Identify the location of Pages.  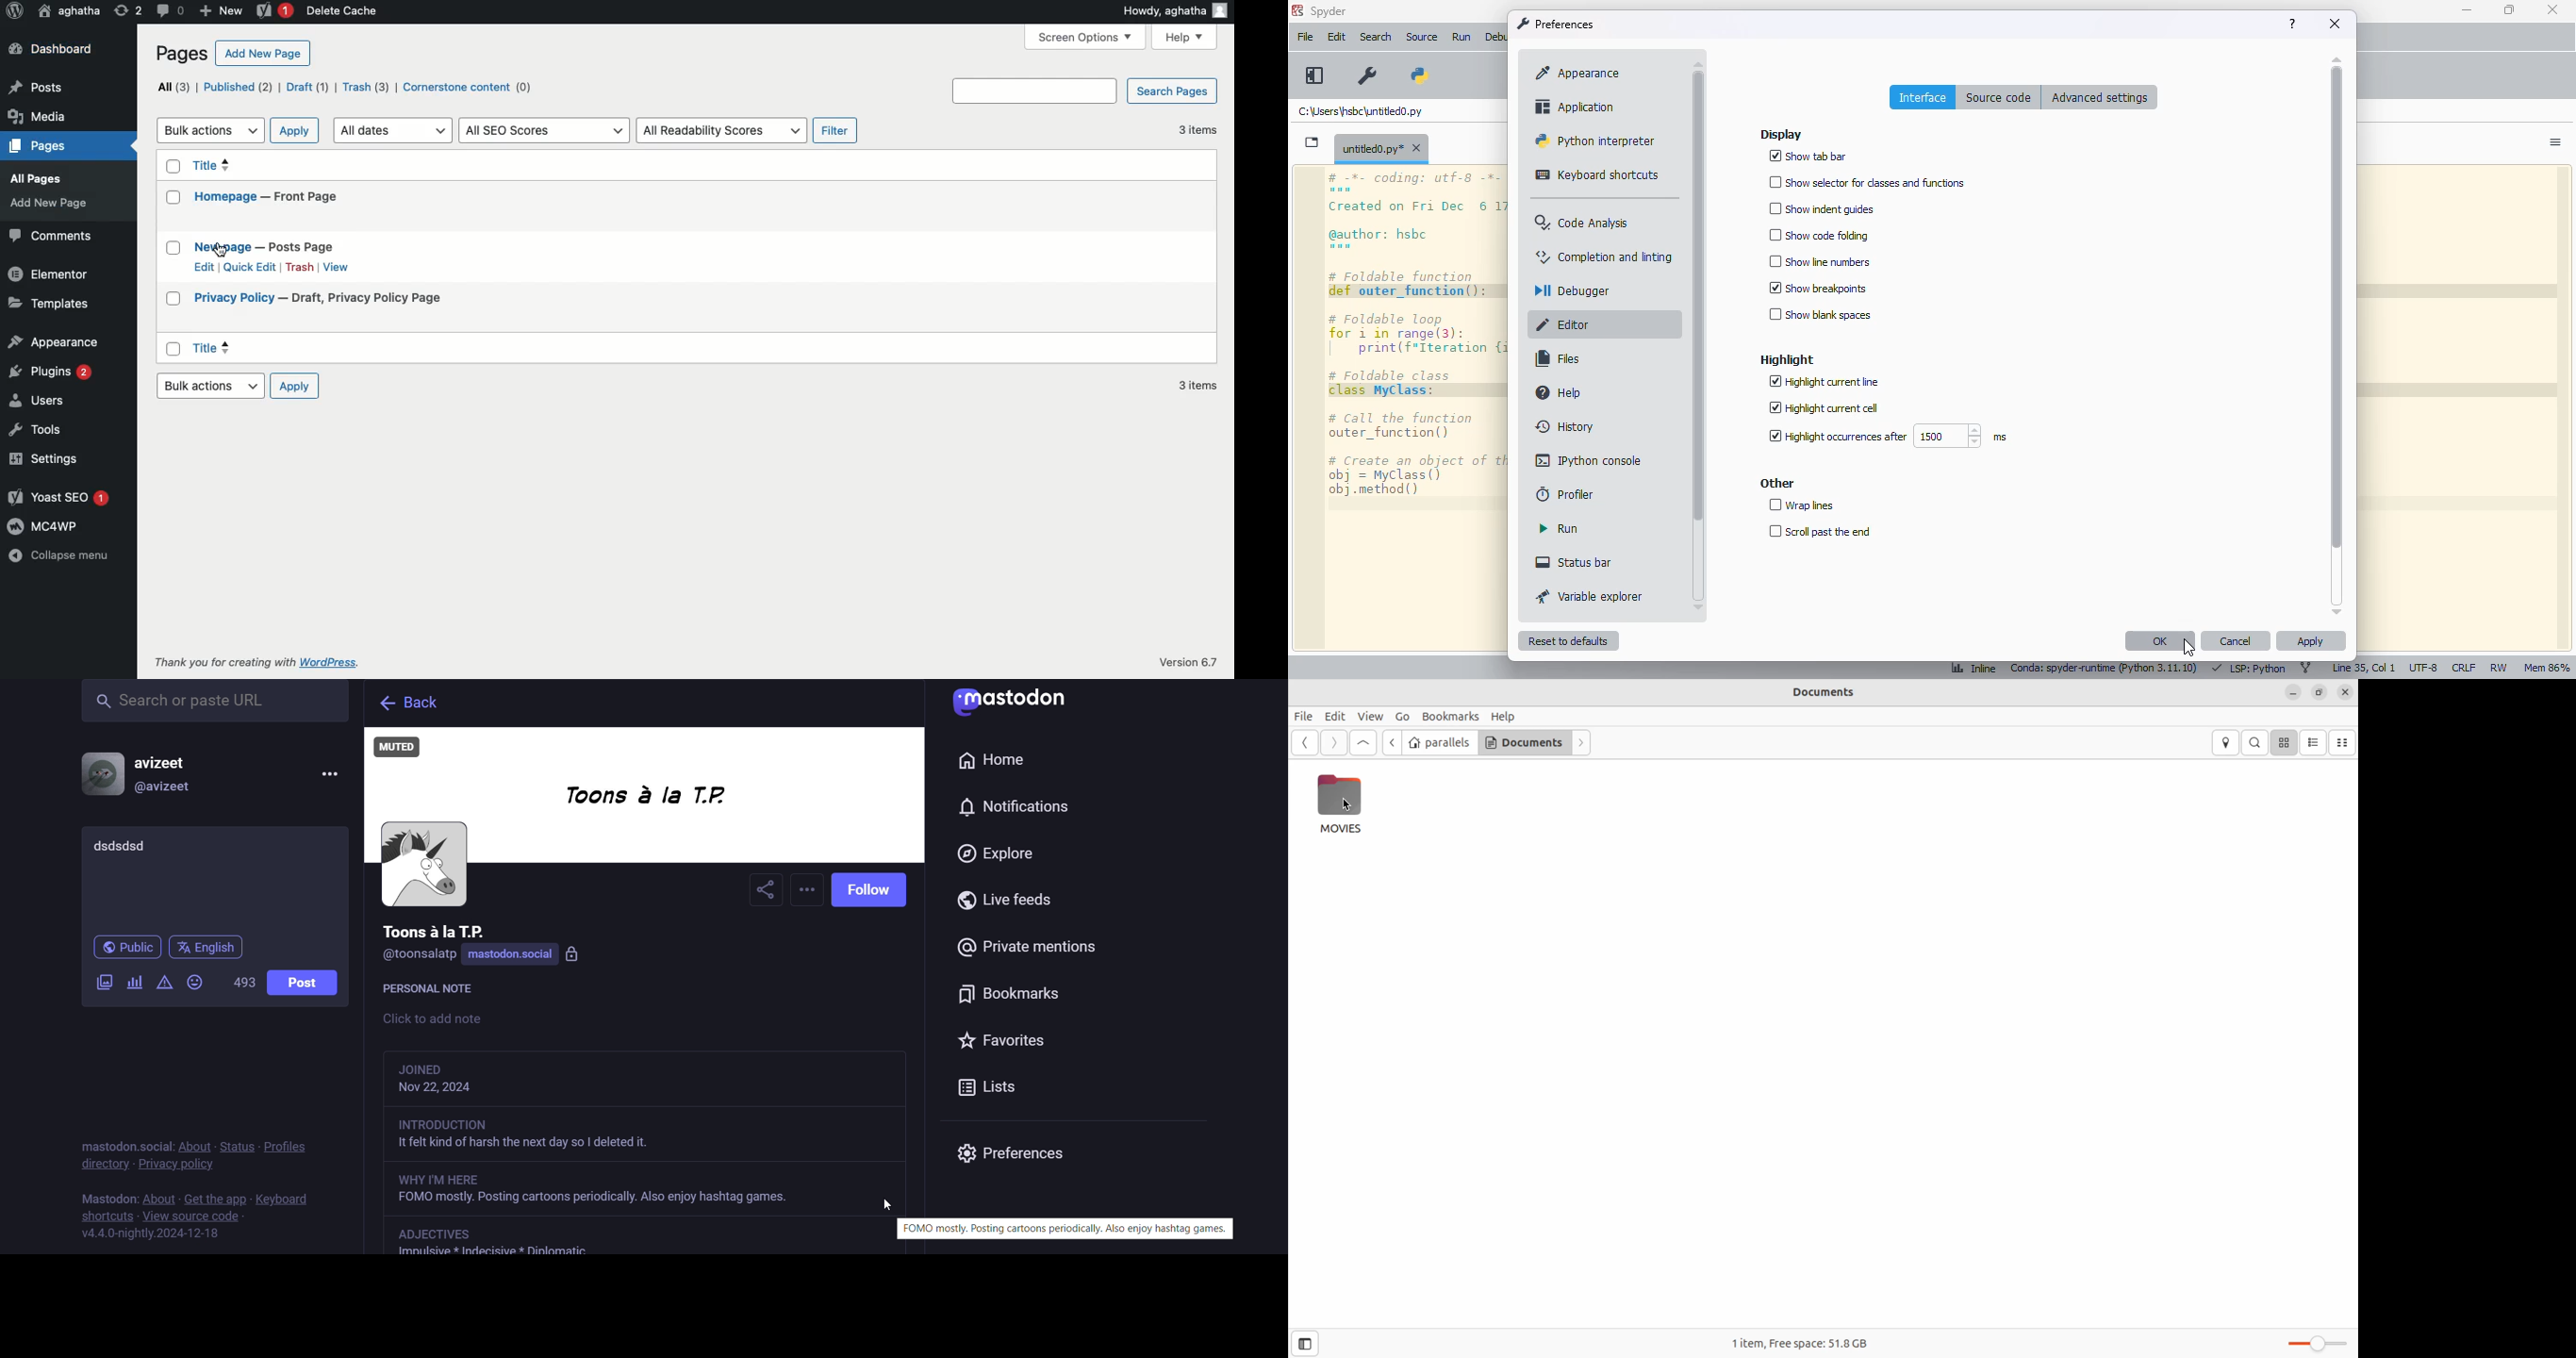
(41, 147).